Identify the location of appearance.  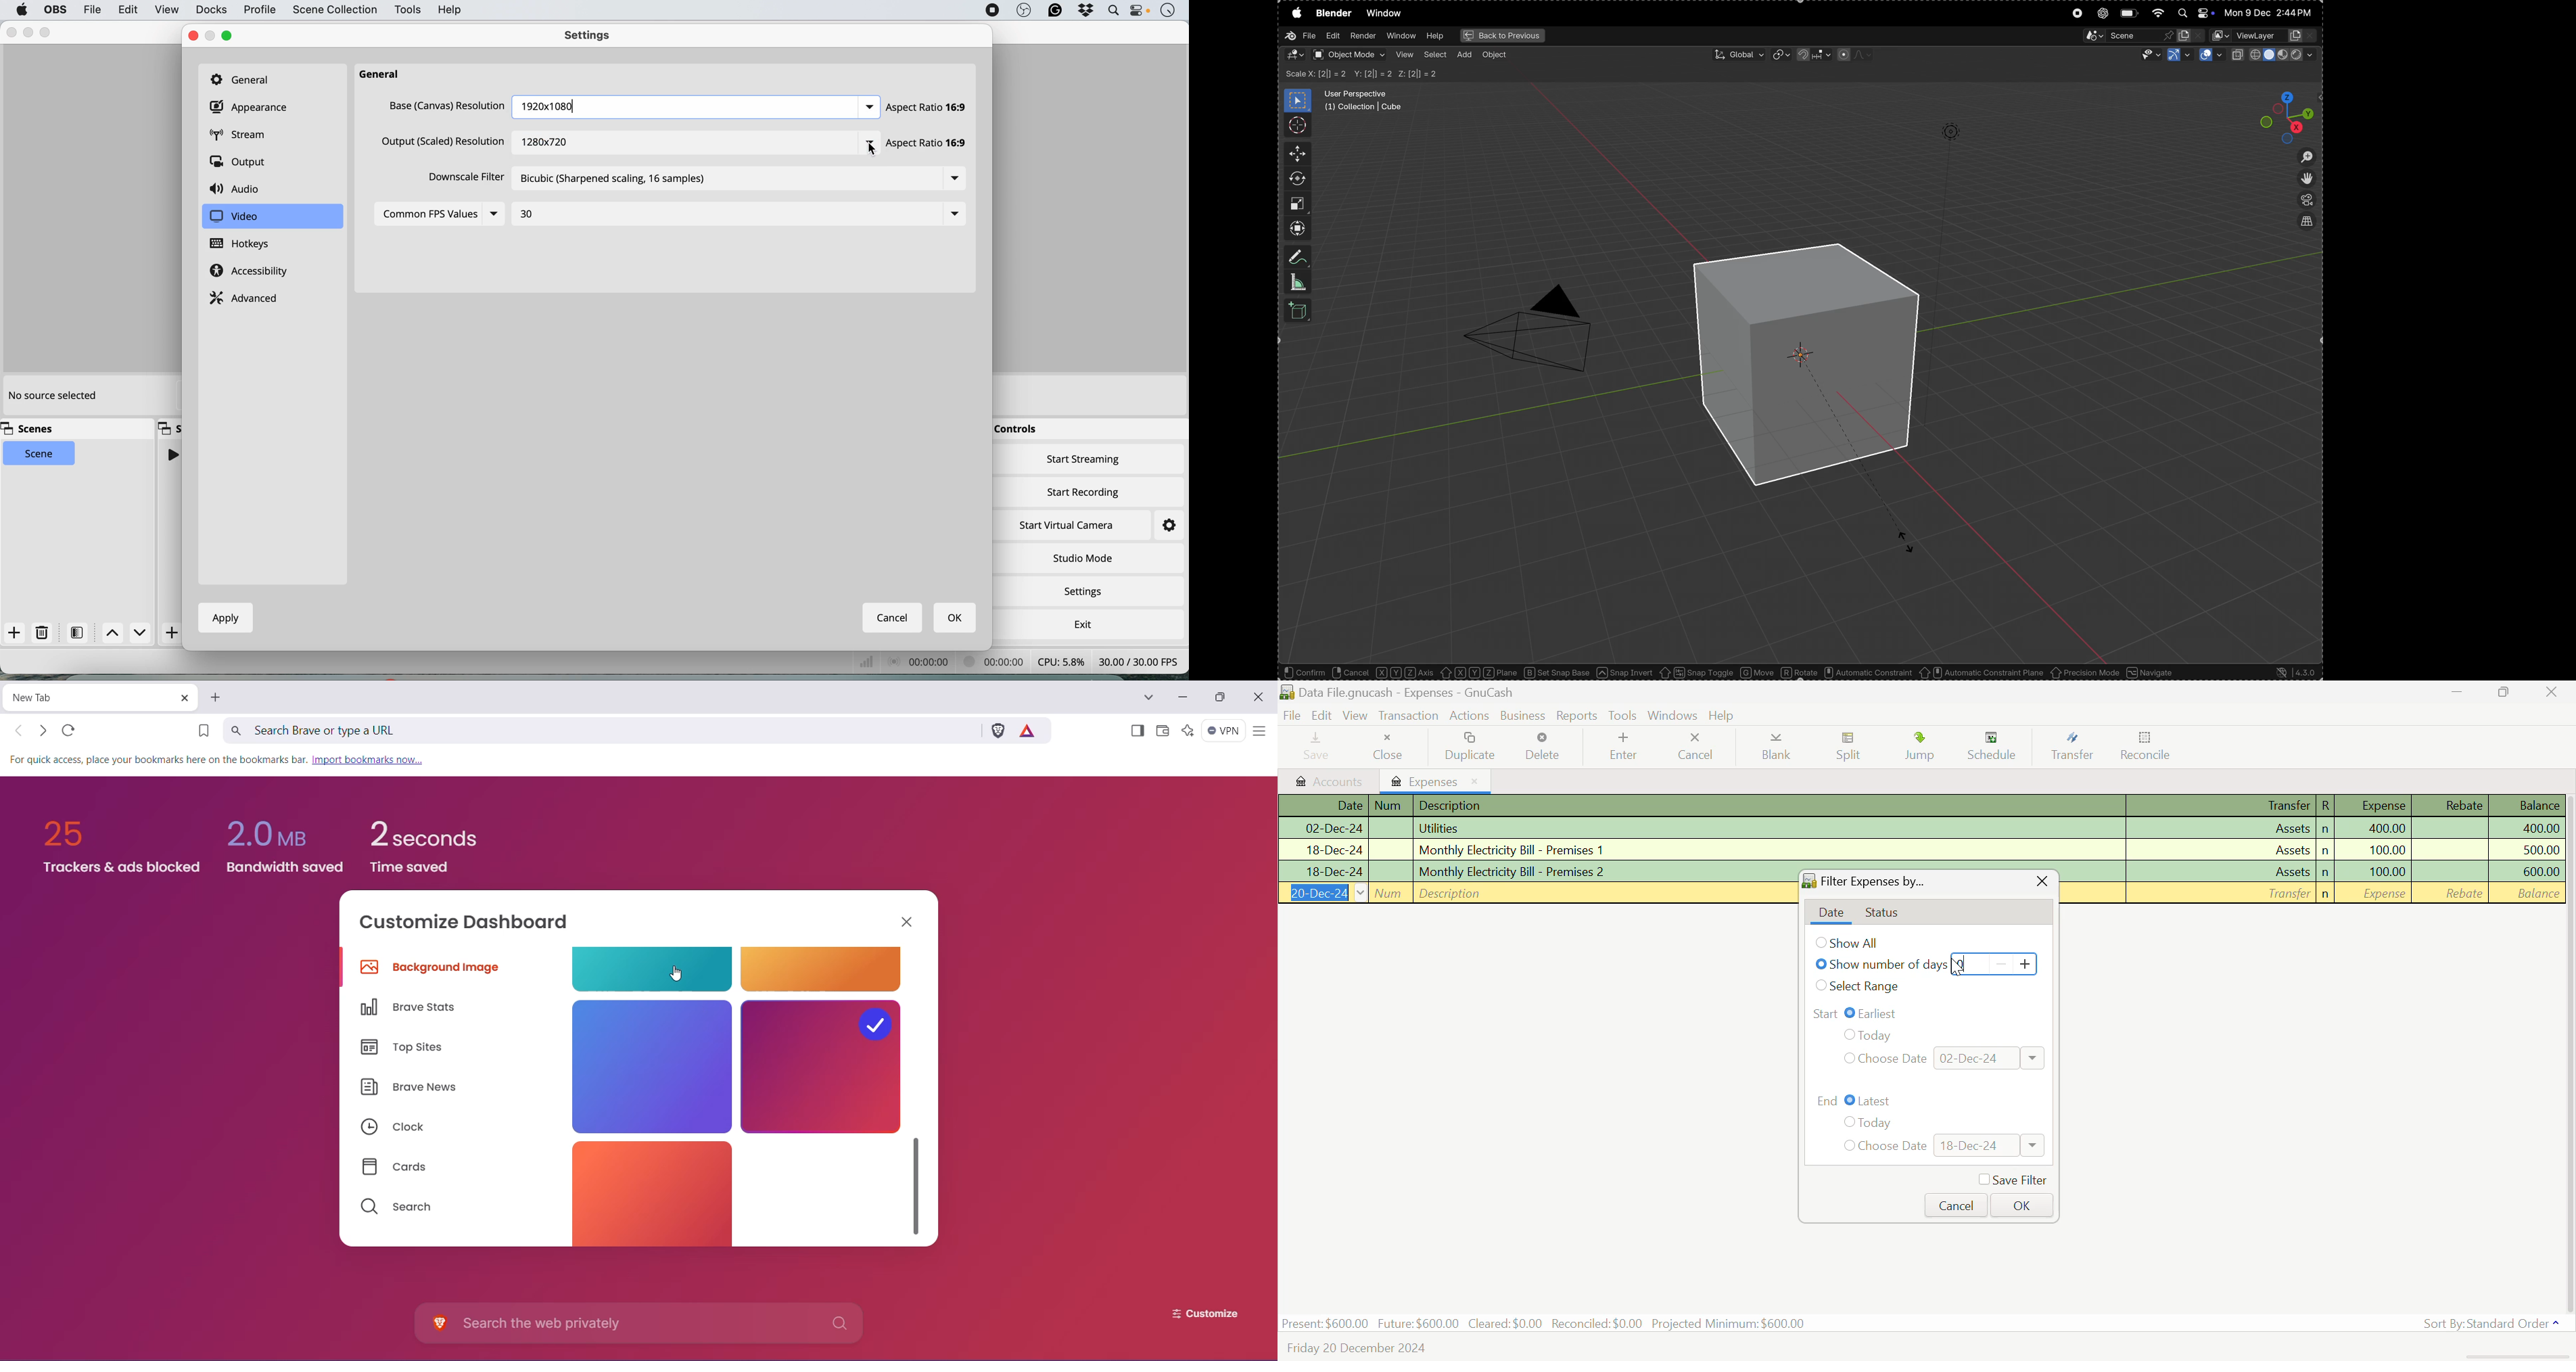
(252, 107).